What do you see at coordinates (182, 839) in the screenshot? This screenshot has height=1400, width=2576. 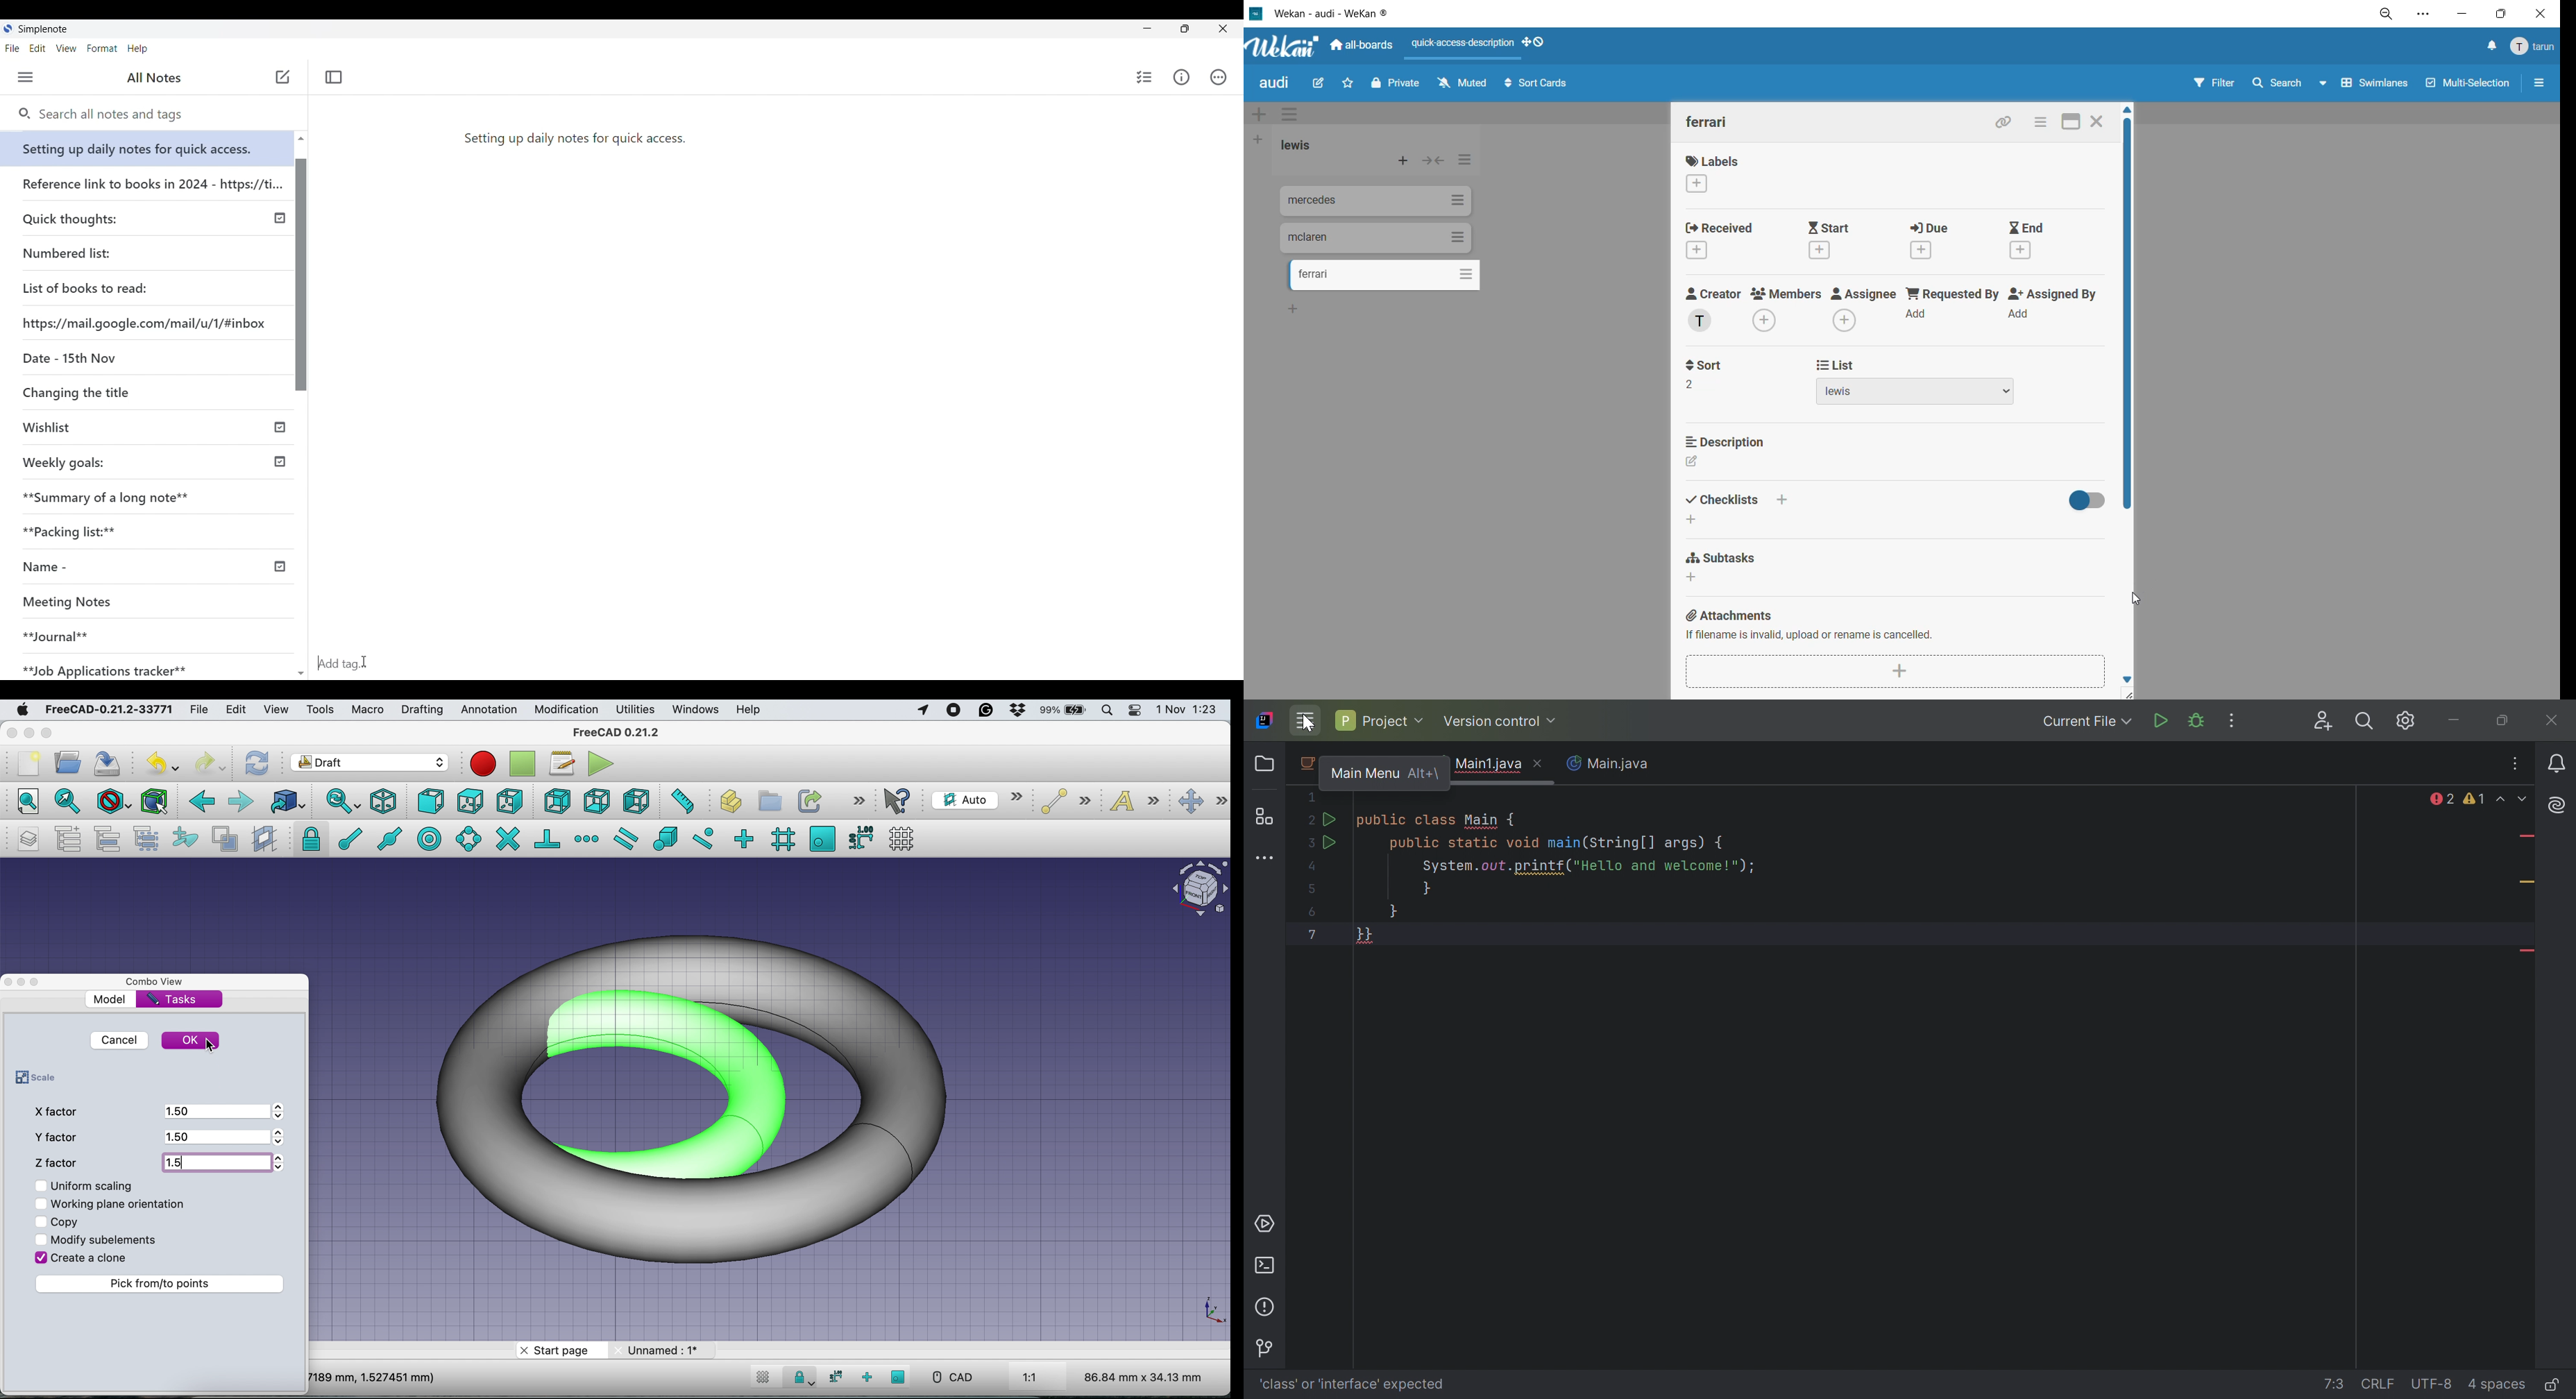 I see `add to construction group` at bounding box center [182, 839].